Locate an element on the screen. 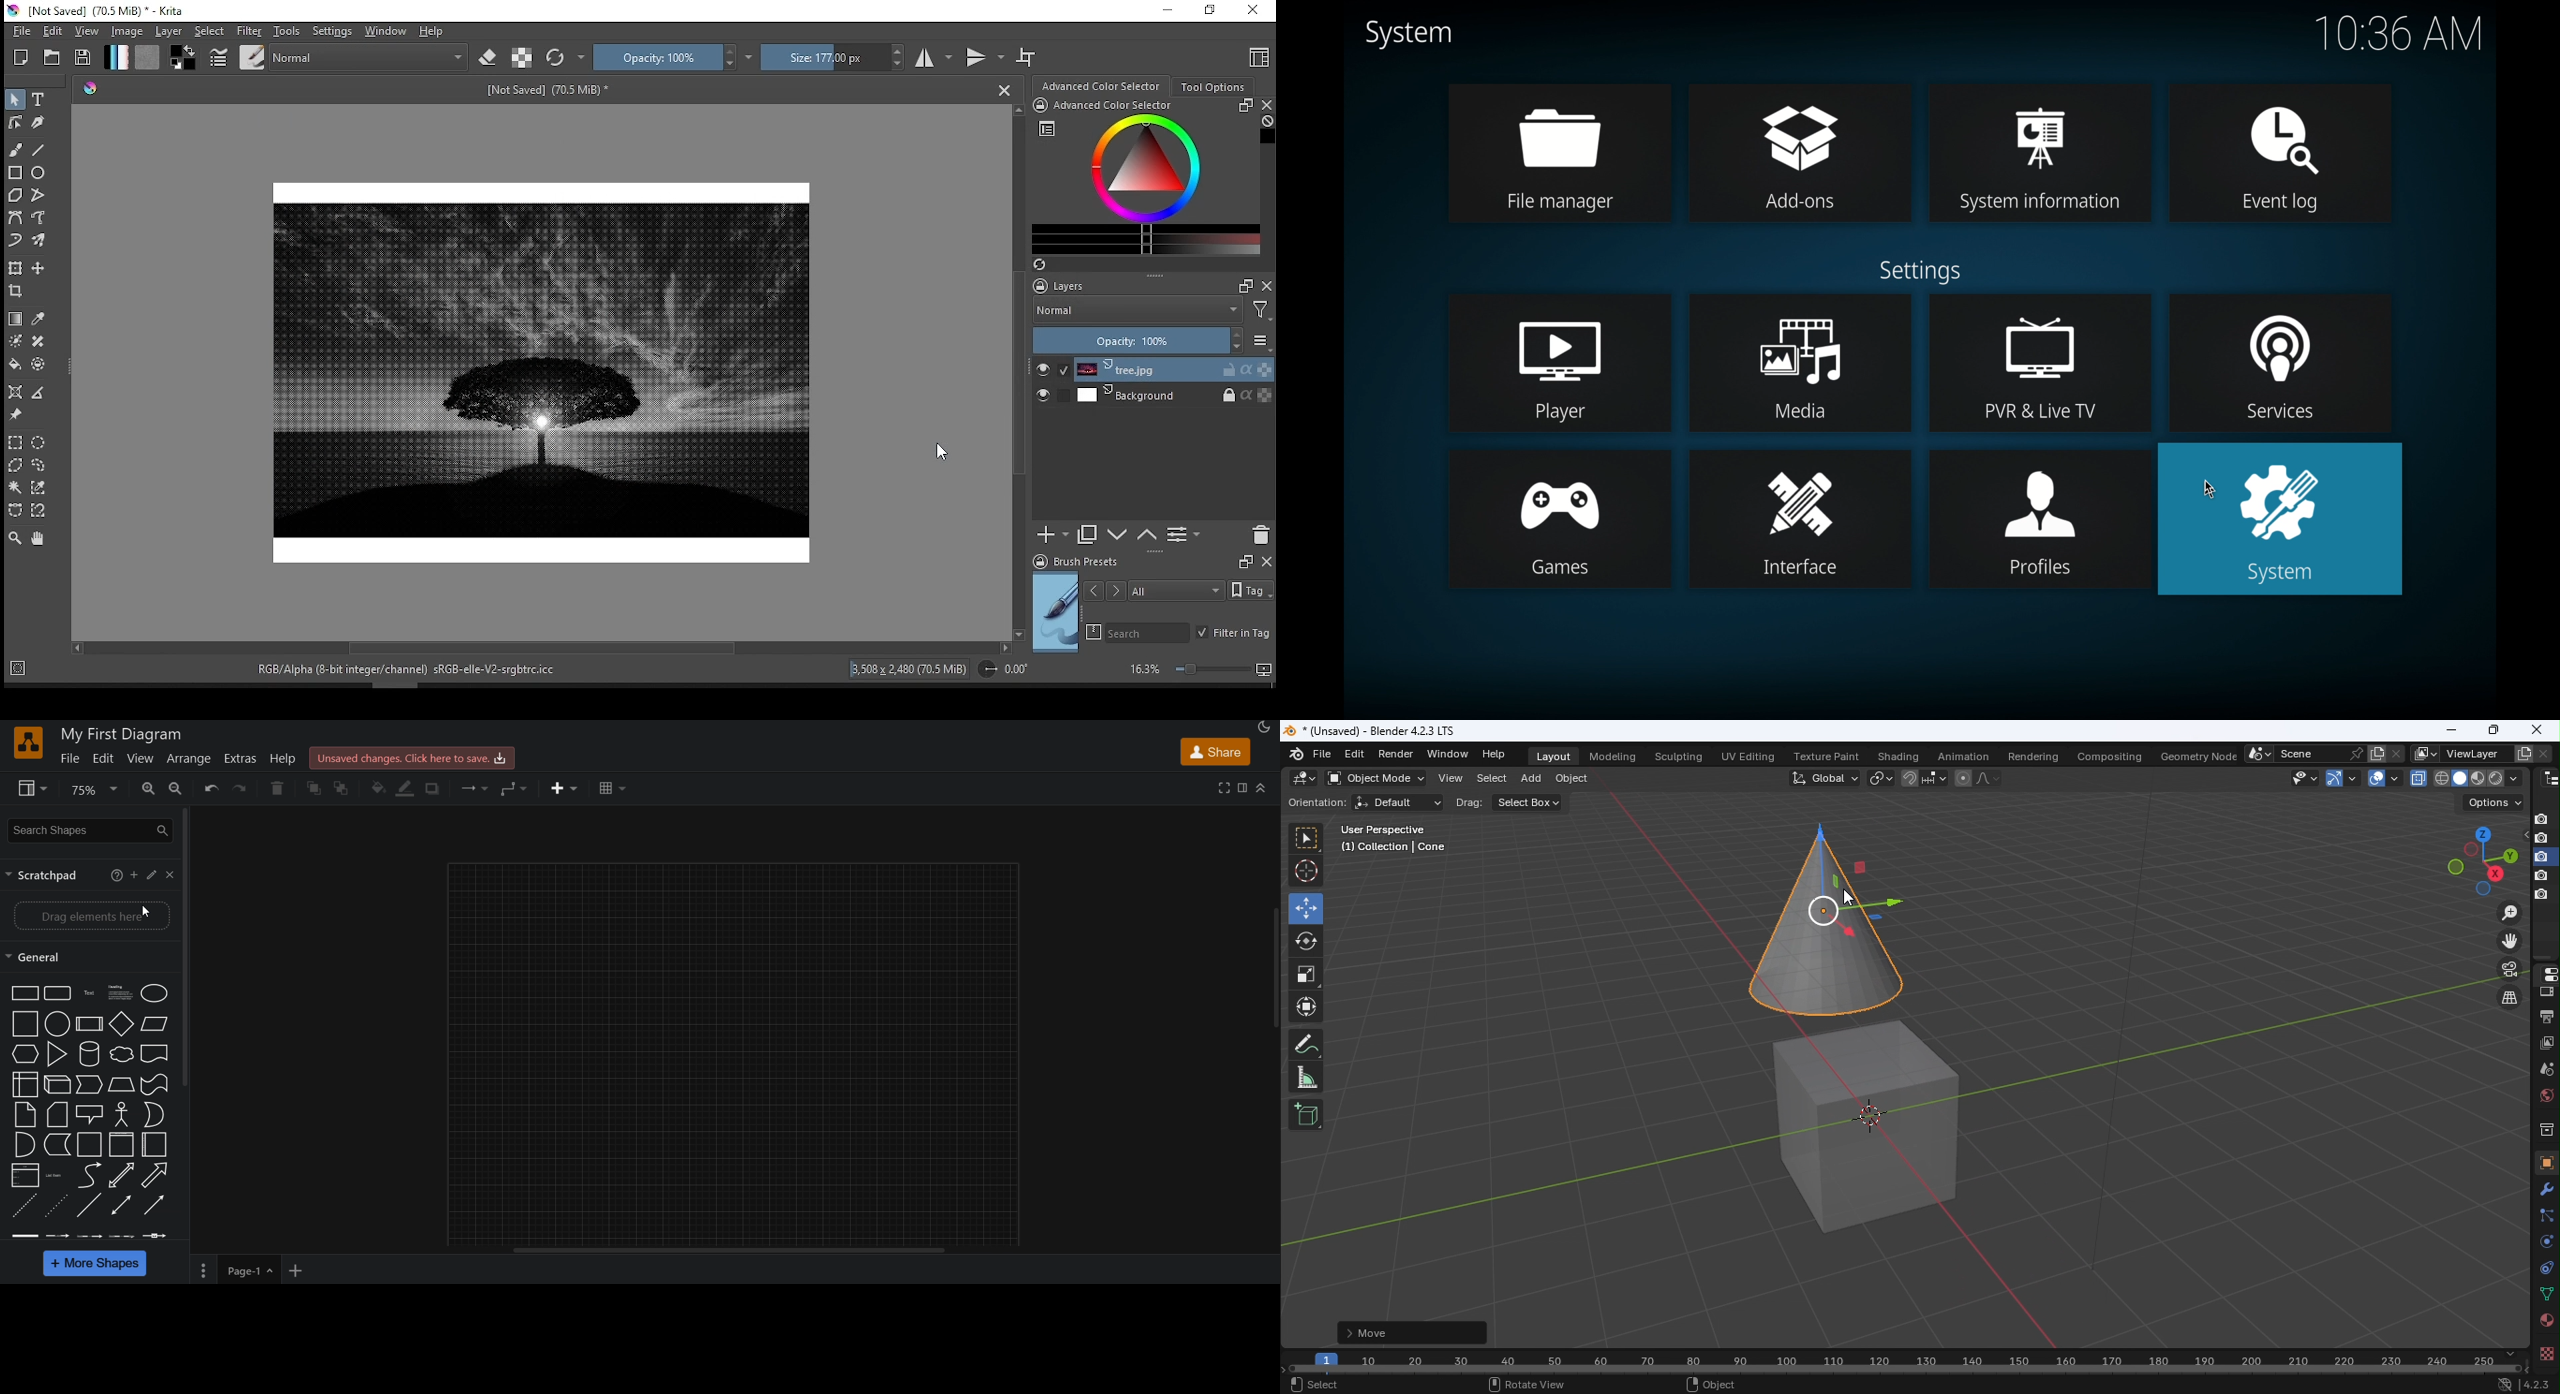 This screenshot has height=1400, width=2576. new is located at coordinates (21, 58).